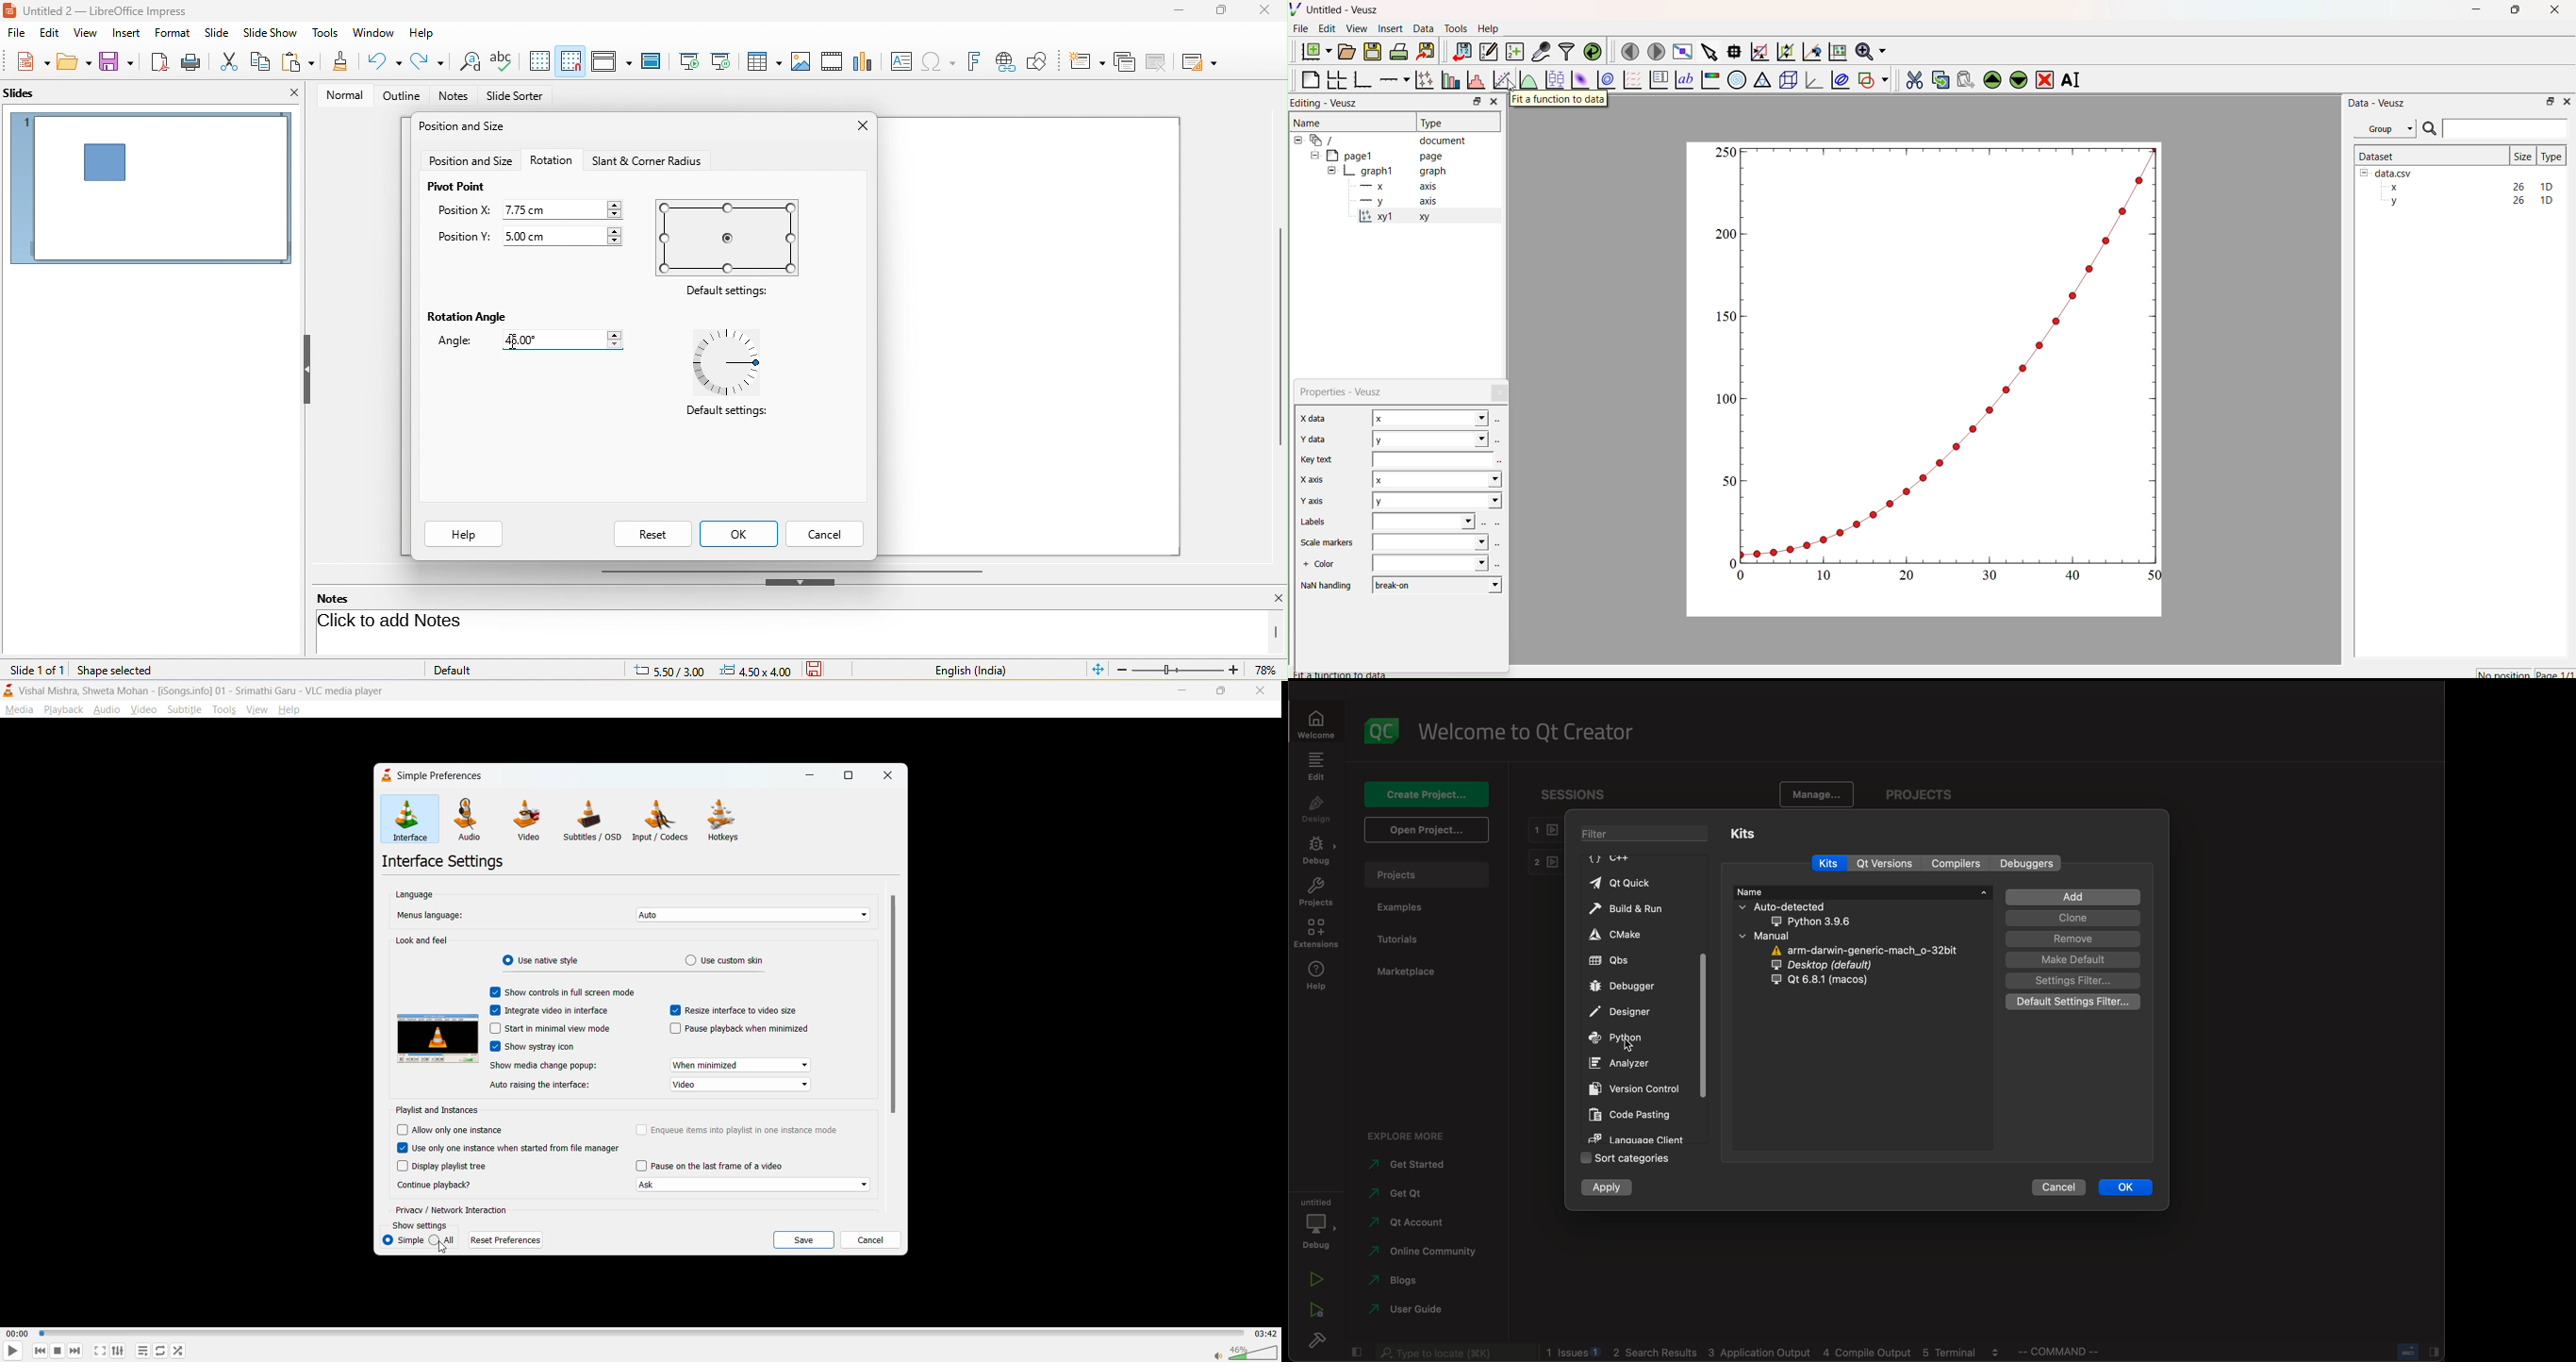 This screenshot has height=1372, width=2576. I want to click on New Document, so click(1313, 50).